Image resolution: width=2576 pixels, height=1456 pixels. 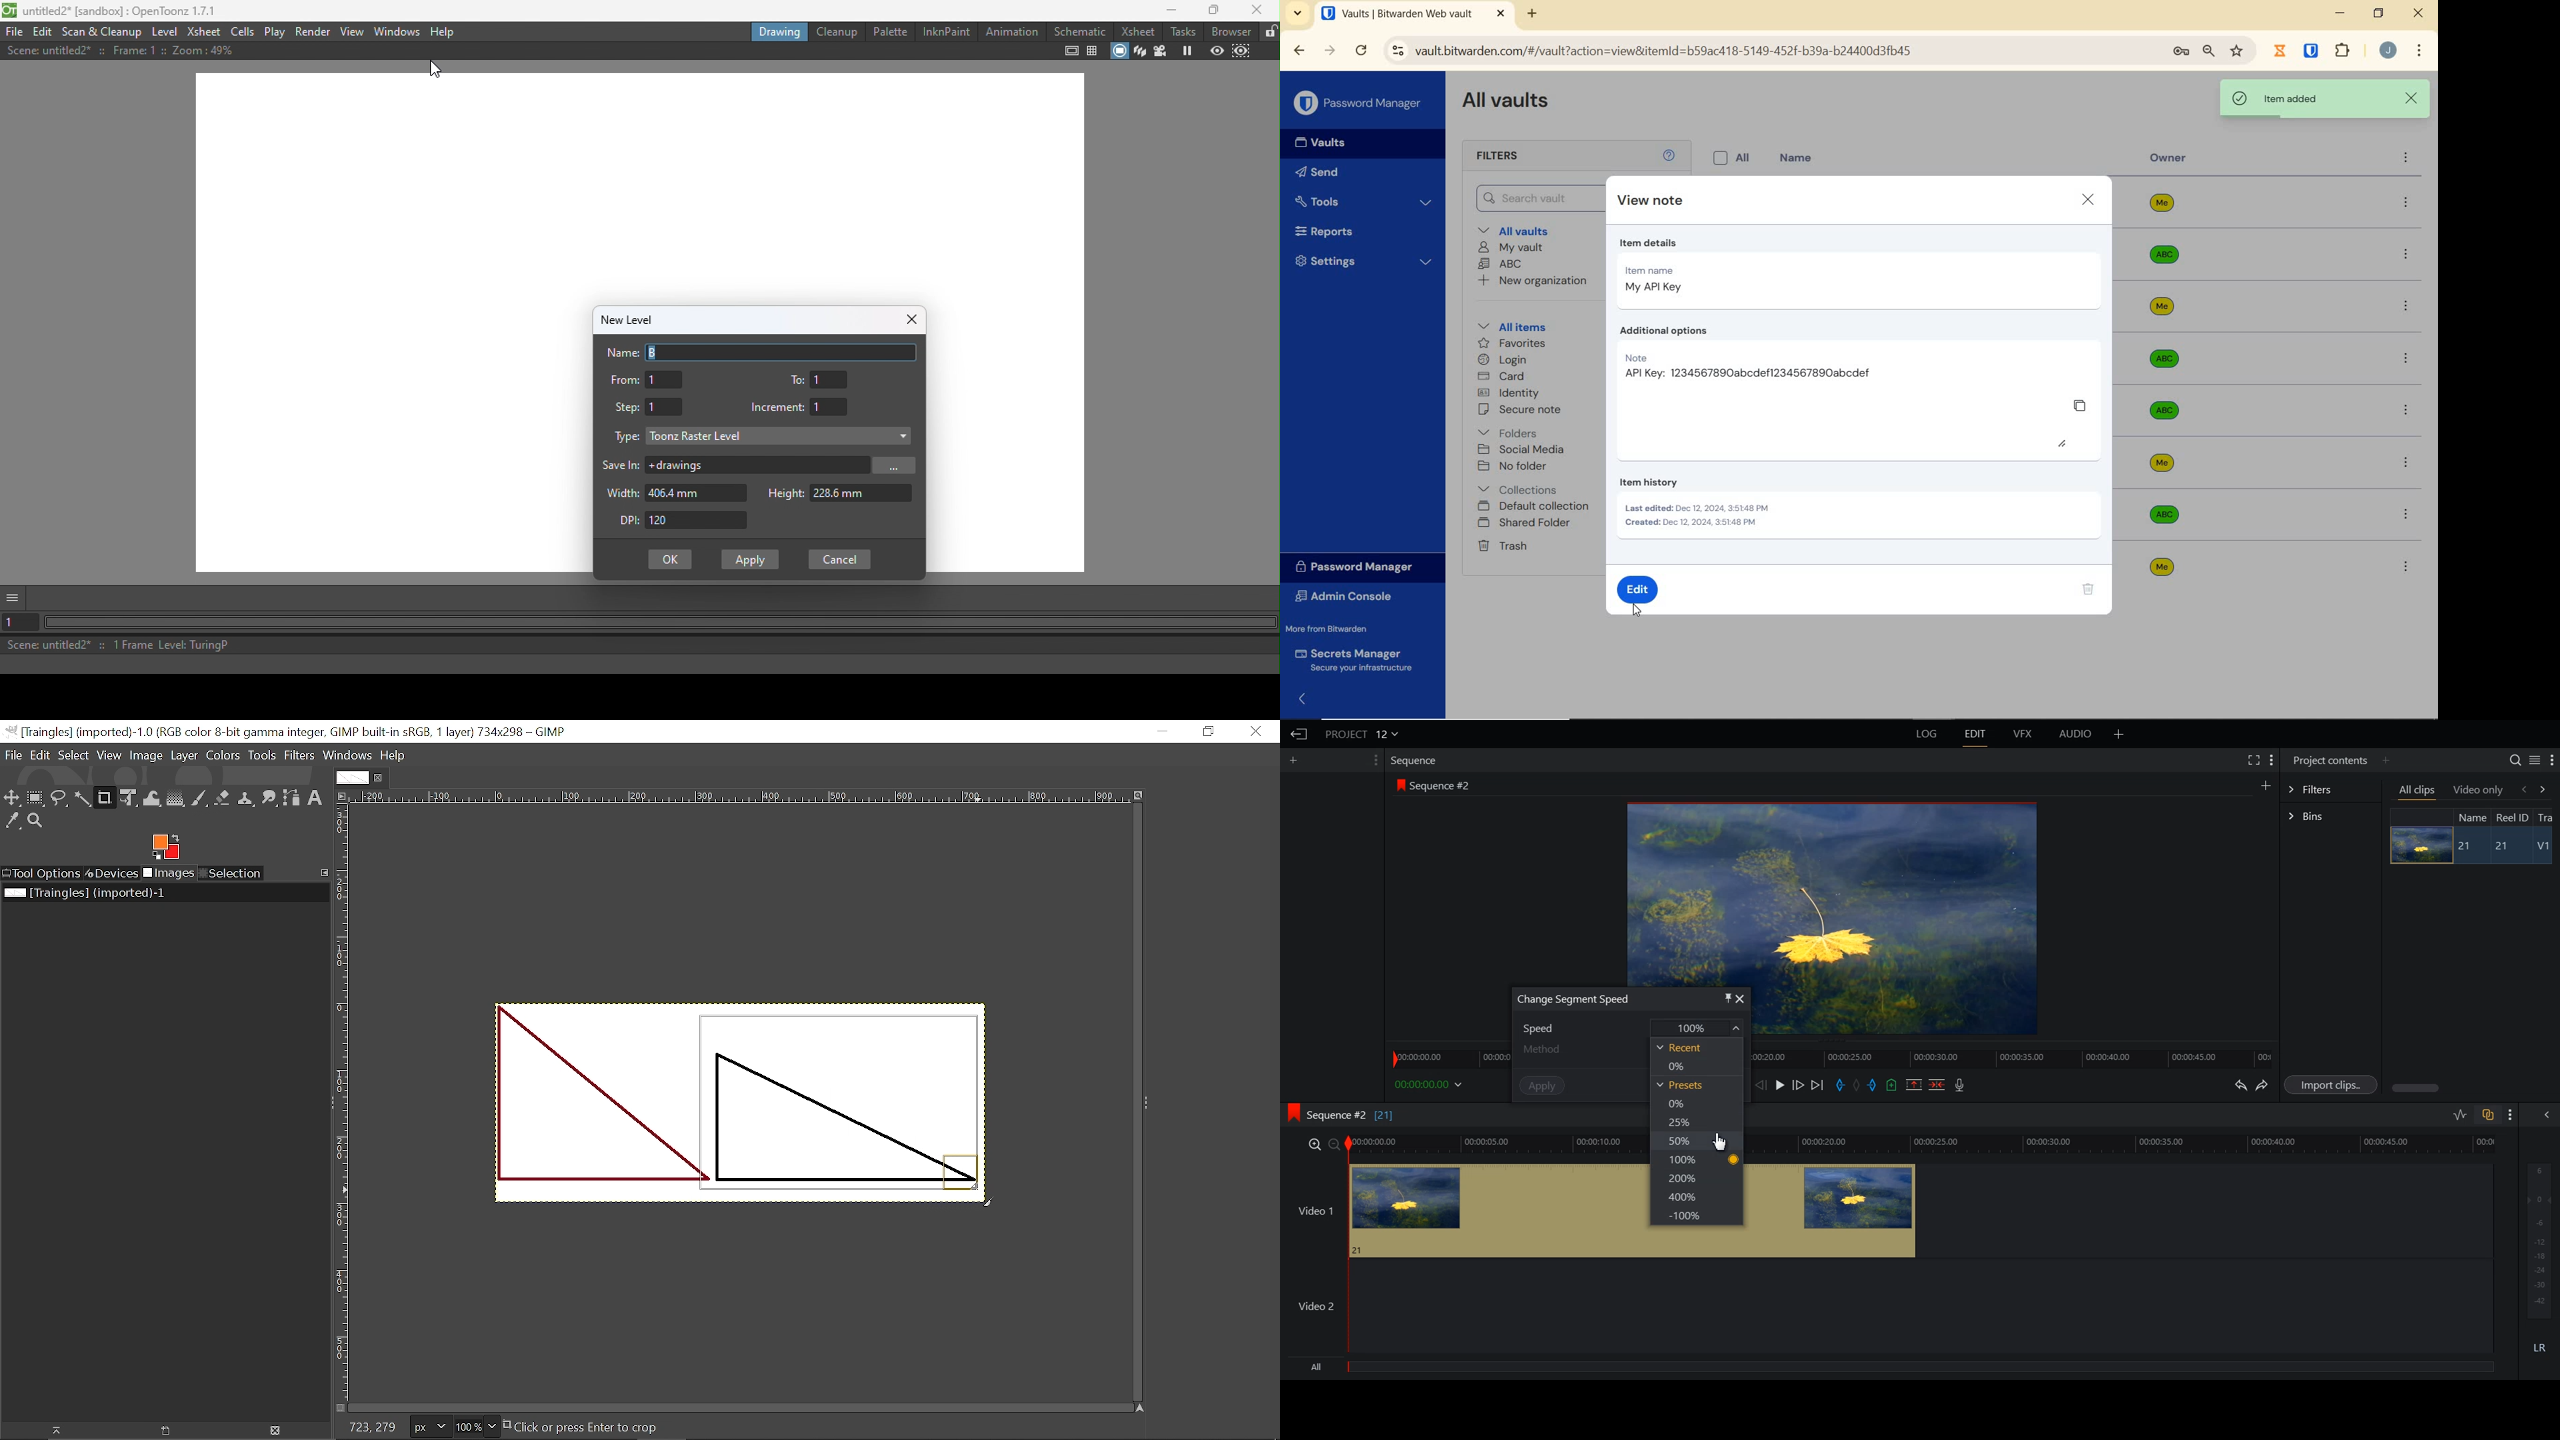 What do you see at coordinates (1341, 629) in the screenshot?
I see `More from Bitwarden` at bounding box center [1341, 629].